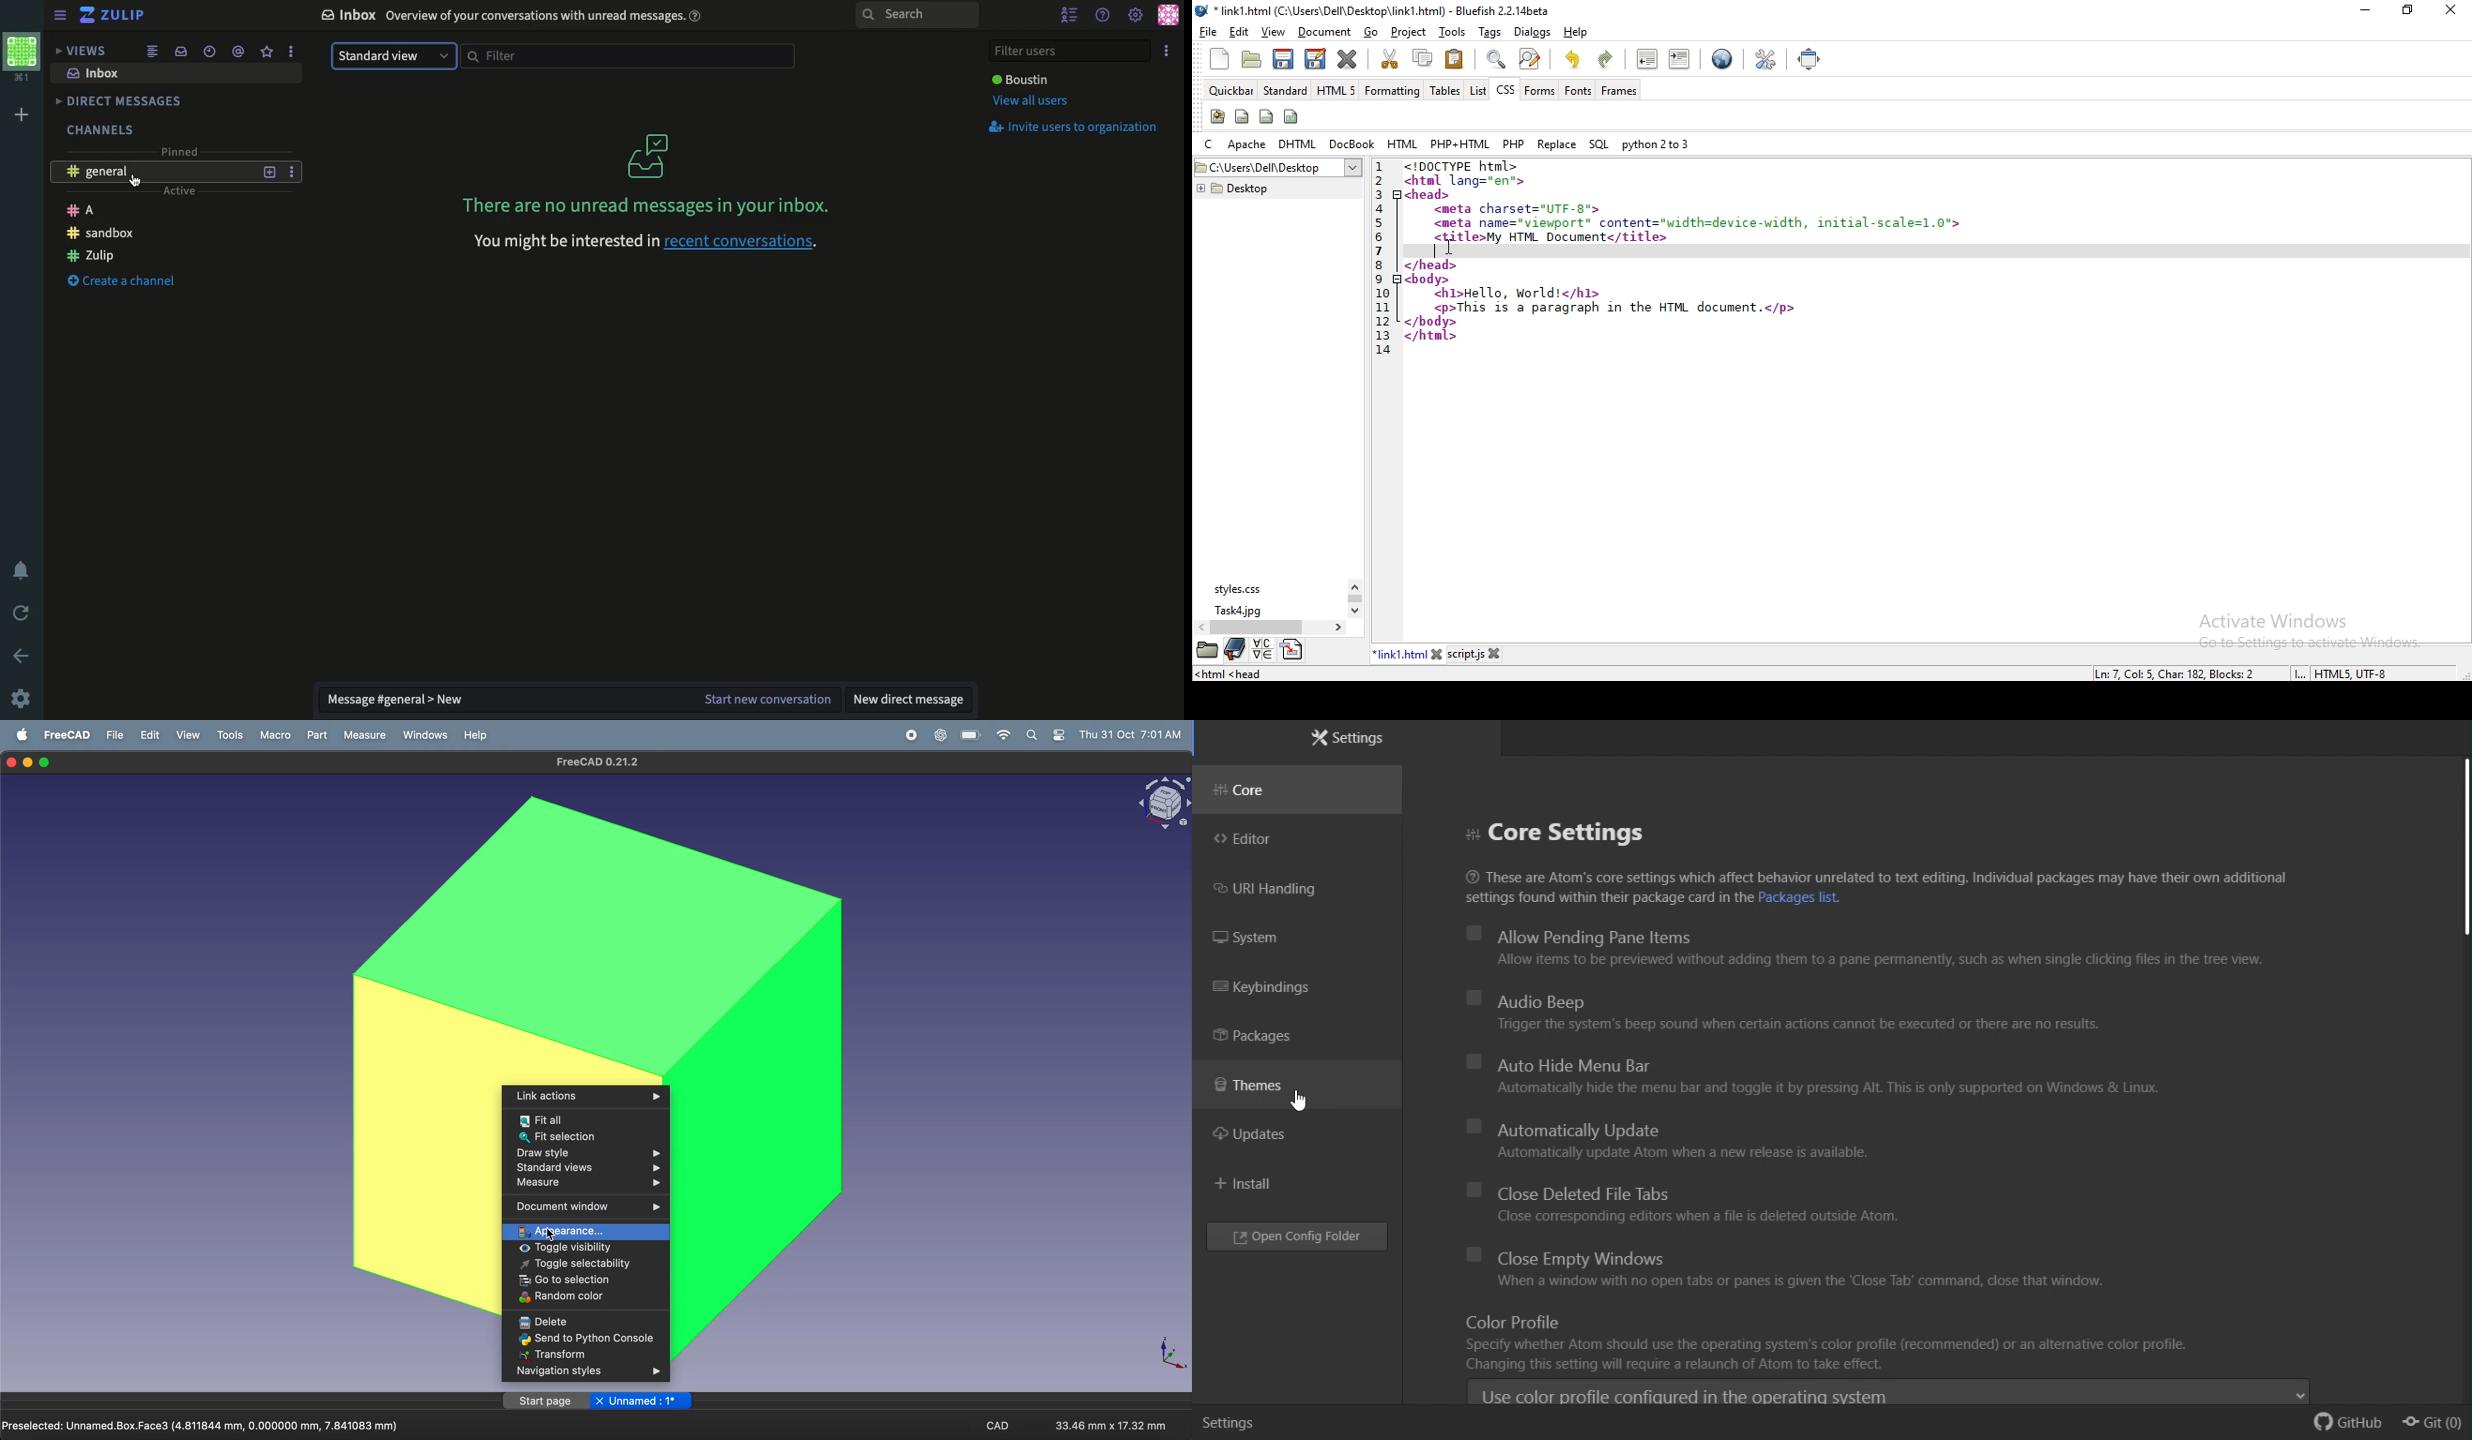 The width and height of the screenshot is (2492, 1456). Describe the element at coordinates (1765, 60) in the screenshot. I see `edit preferences` at that location.